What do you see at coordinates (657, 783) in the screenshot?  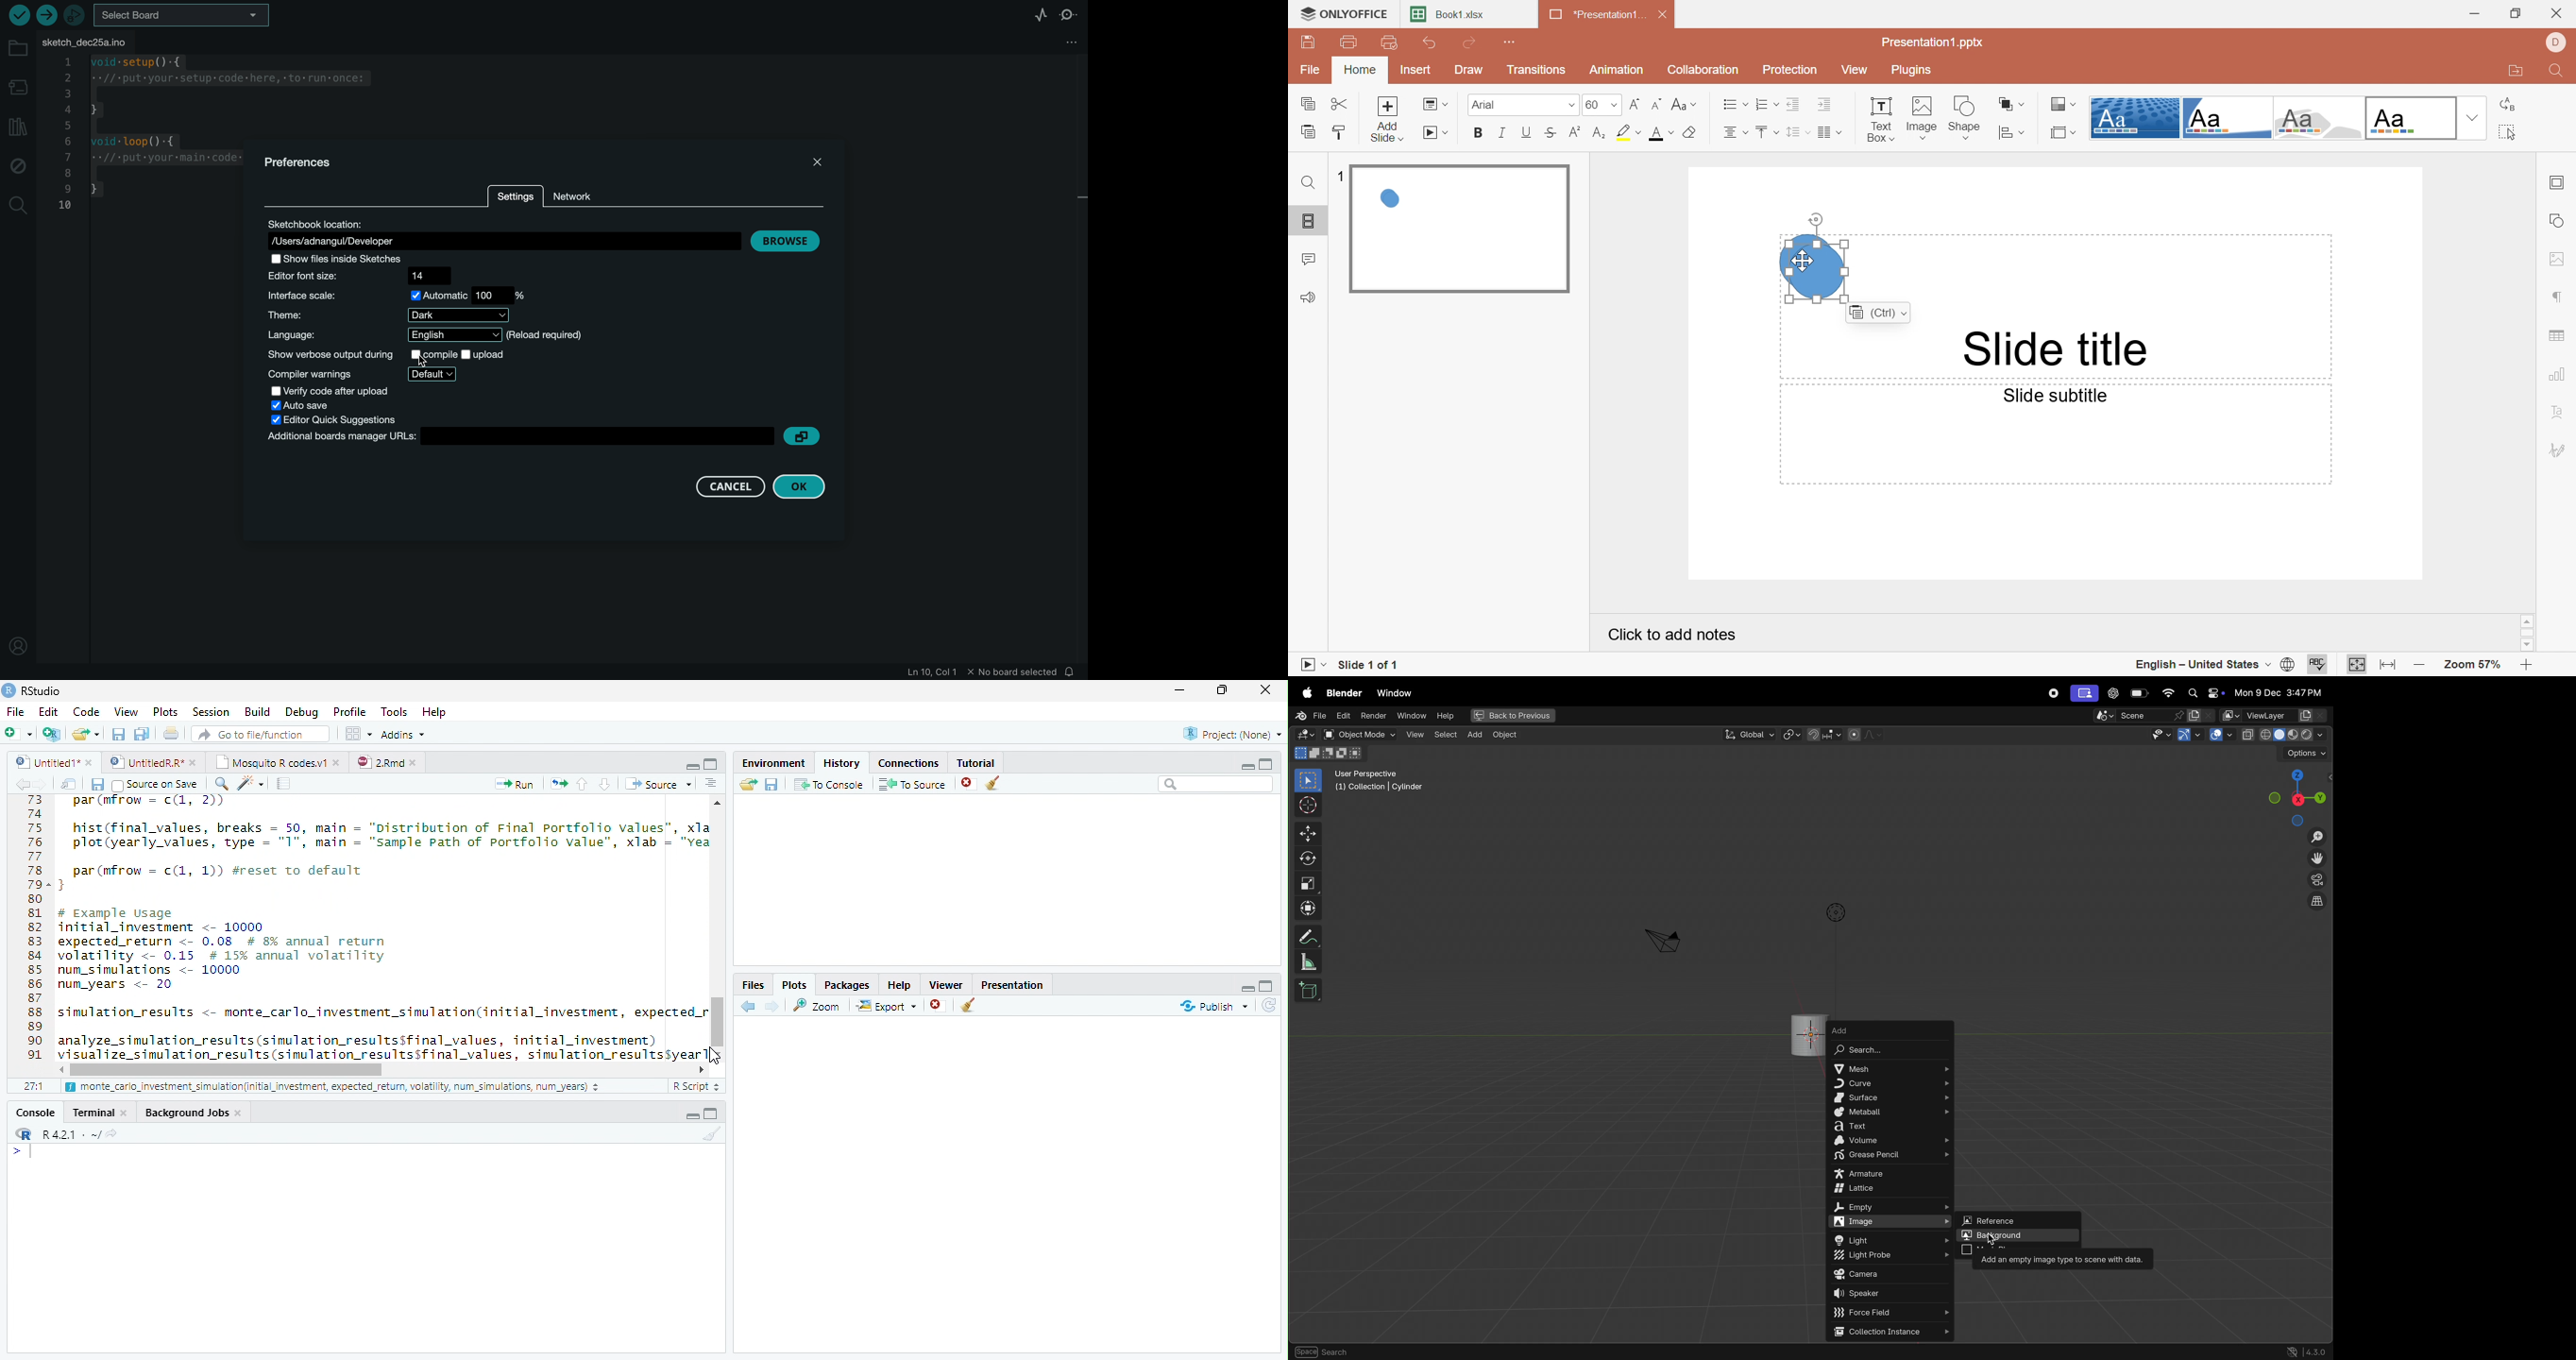 I see `Source` at bounding box center [657, 783].